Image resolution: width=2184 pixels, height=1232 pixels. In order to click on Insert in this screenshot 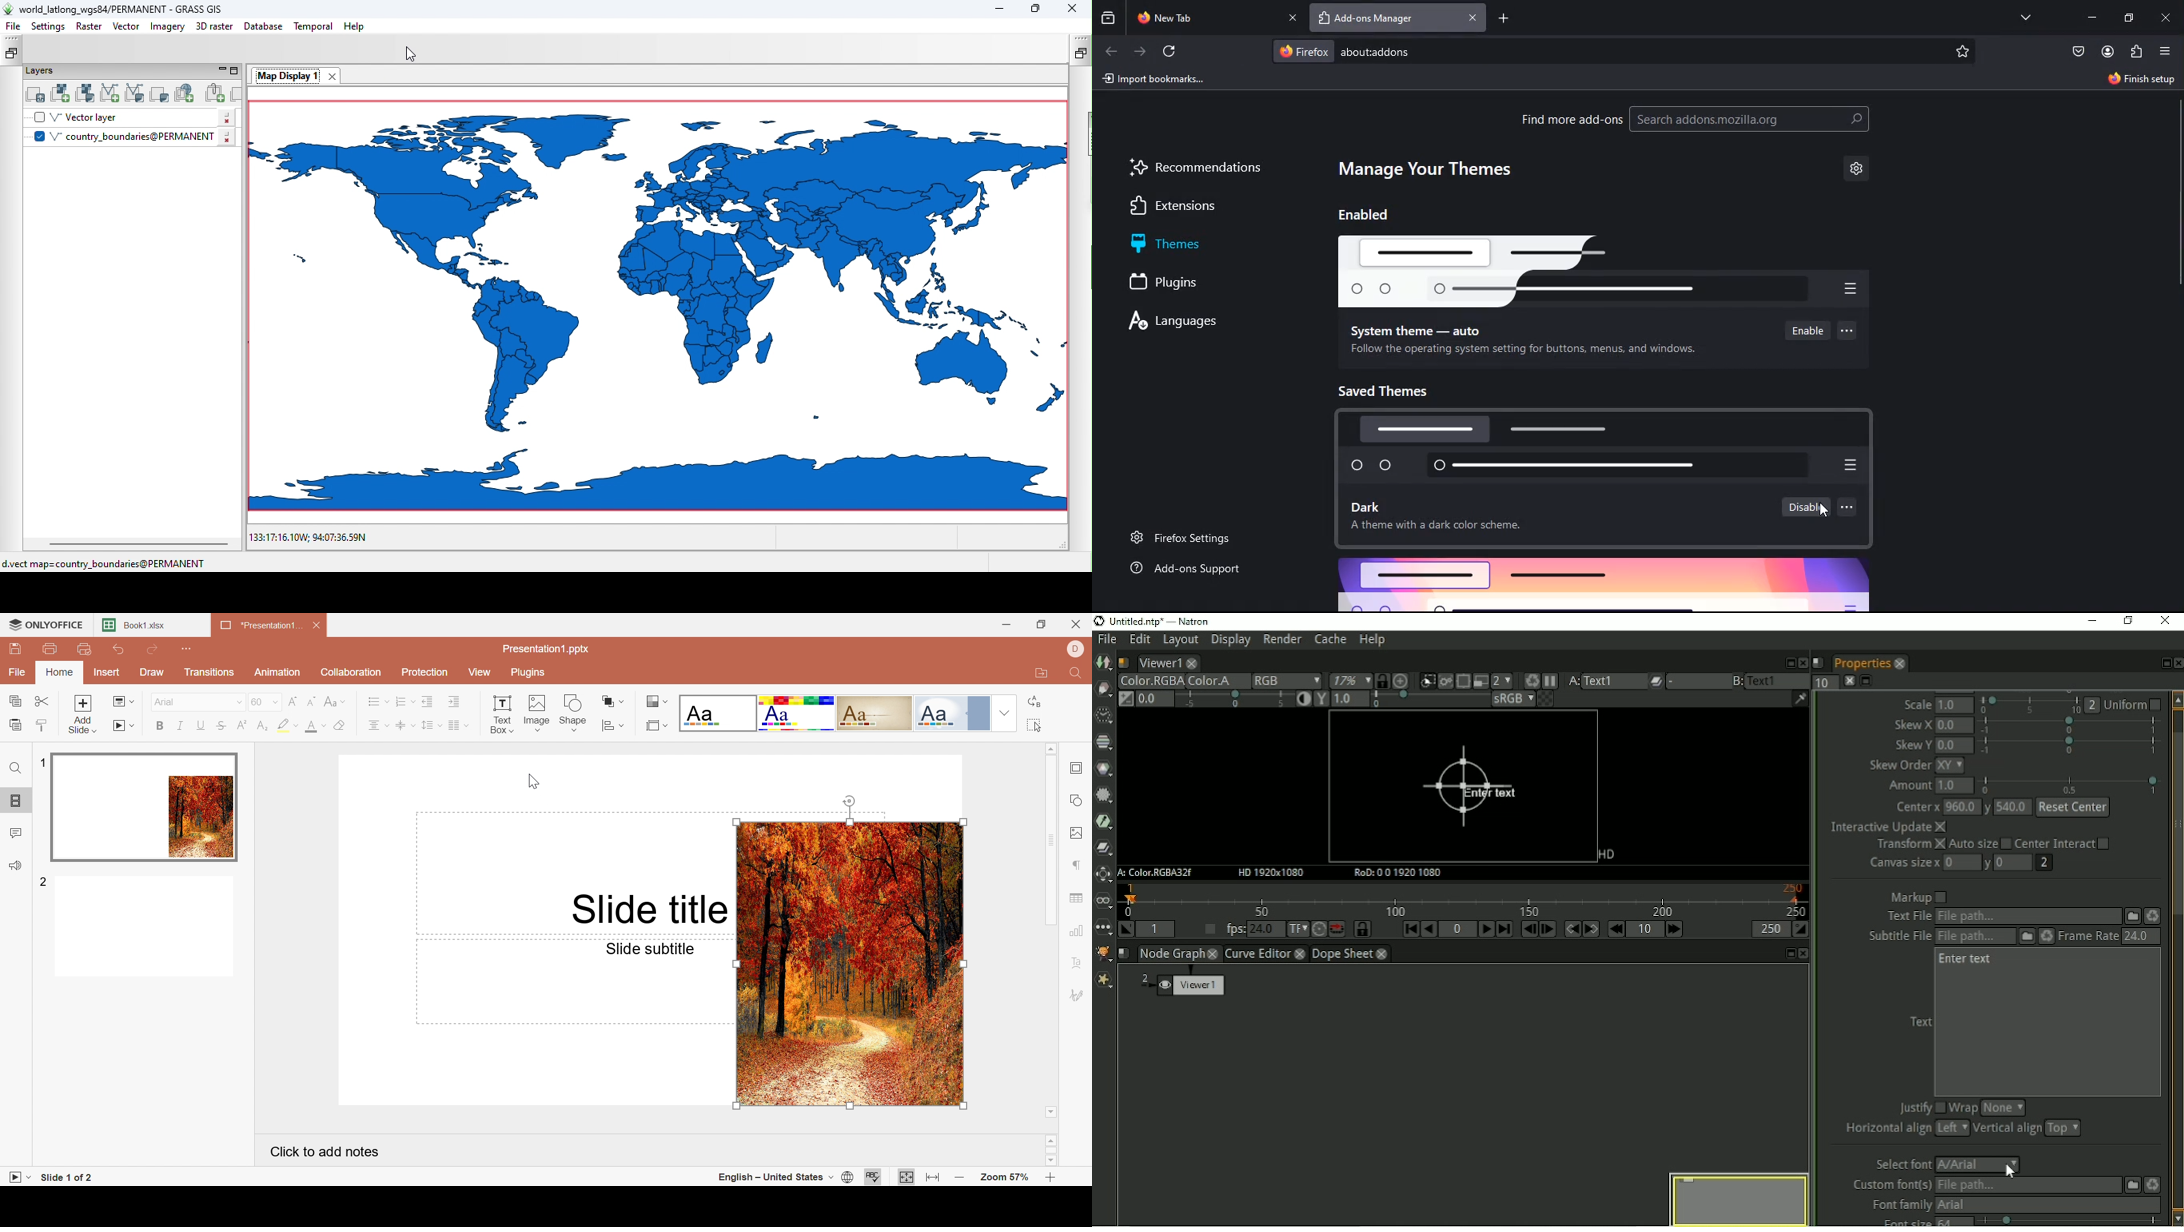, I will do `click(106, 673)`.